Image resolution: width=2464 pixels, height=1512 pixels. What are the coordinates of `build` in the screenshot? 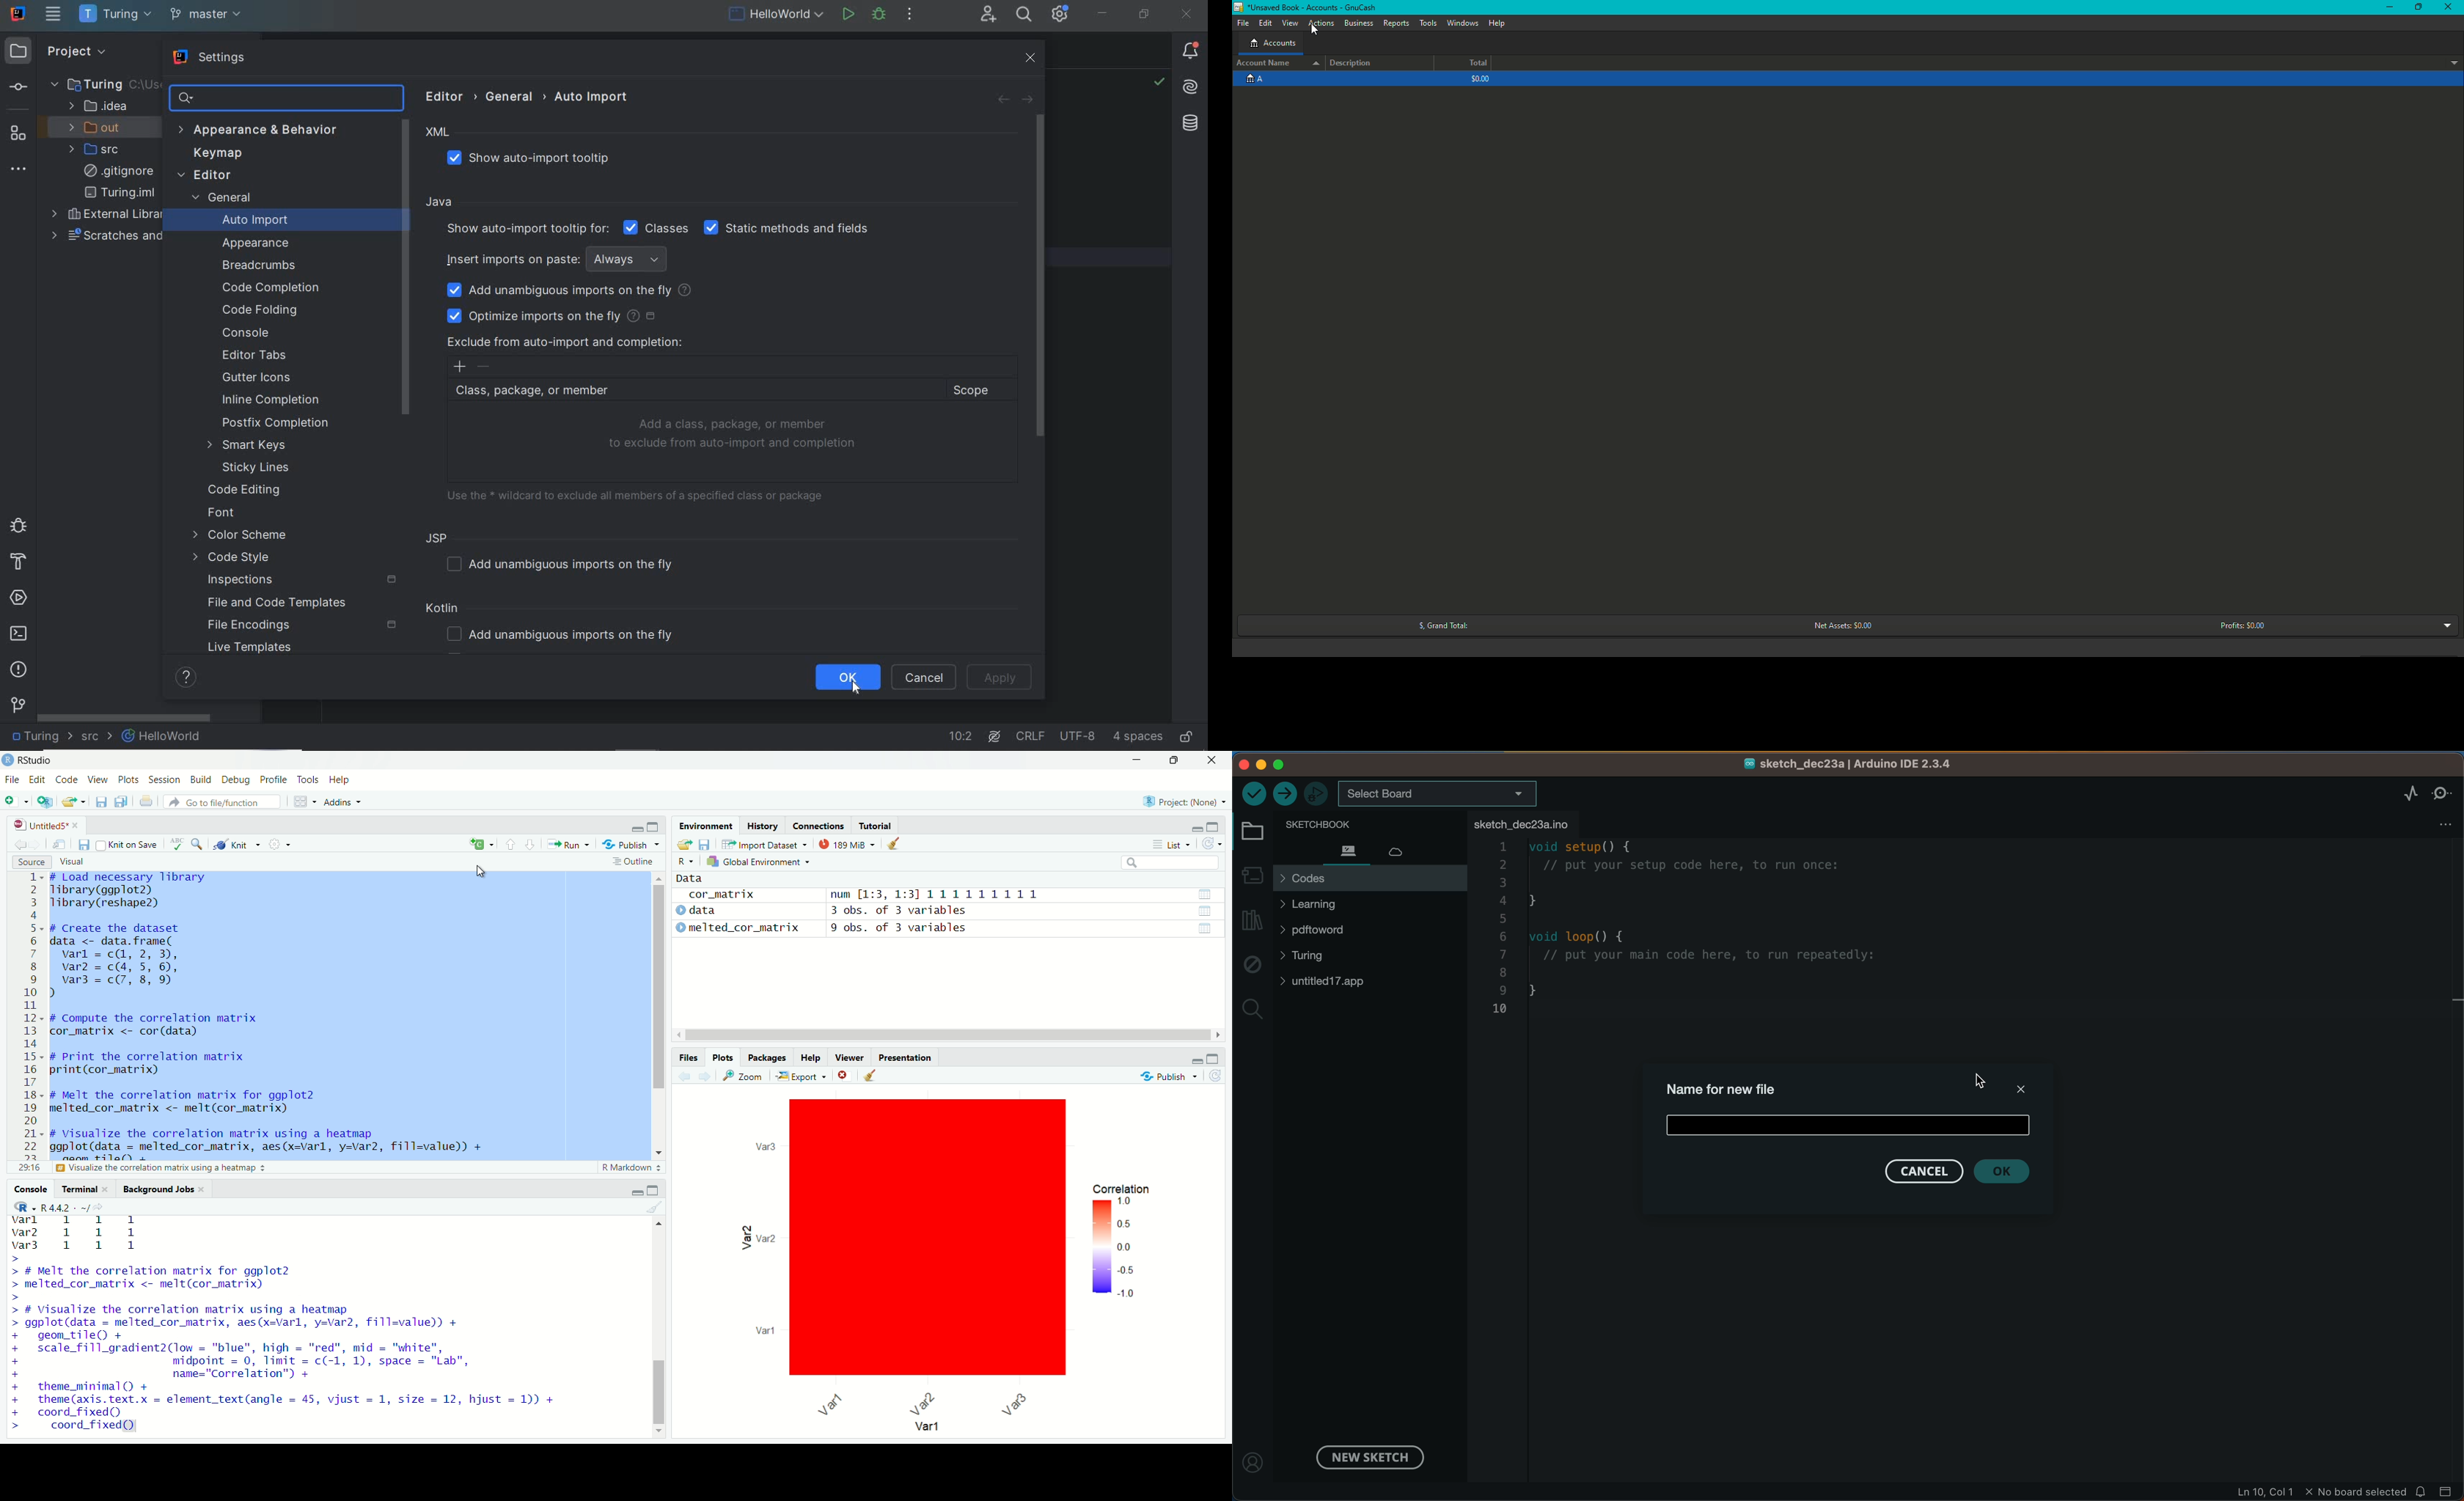 It's located at (201, 780).